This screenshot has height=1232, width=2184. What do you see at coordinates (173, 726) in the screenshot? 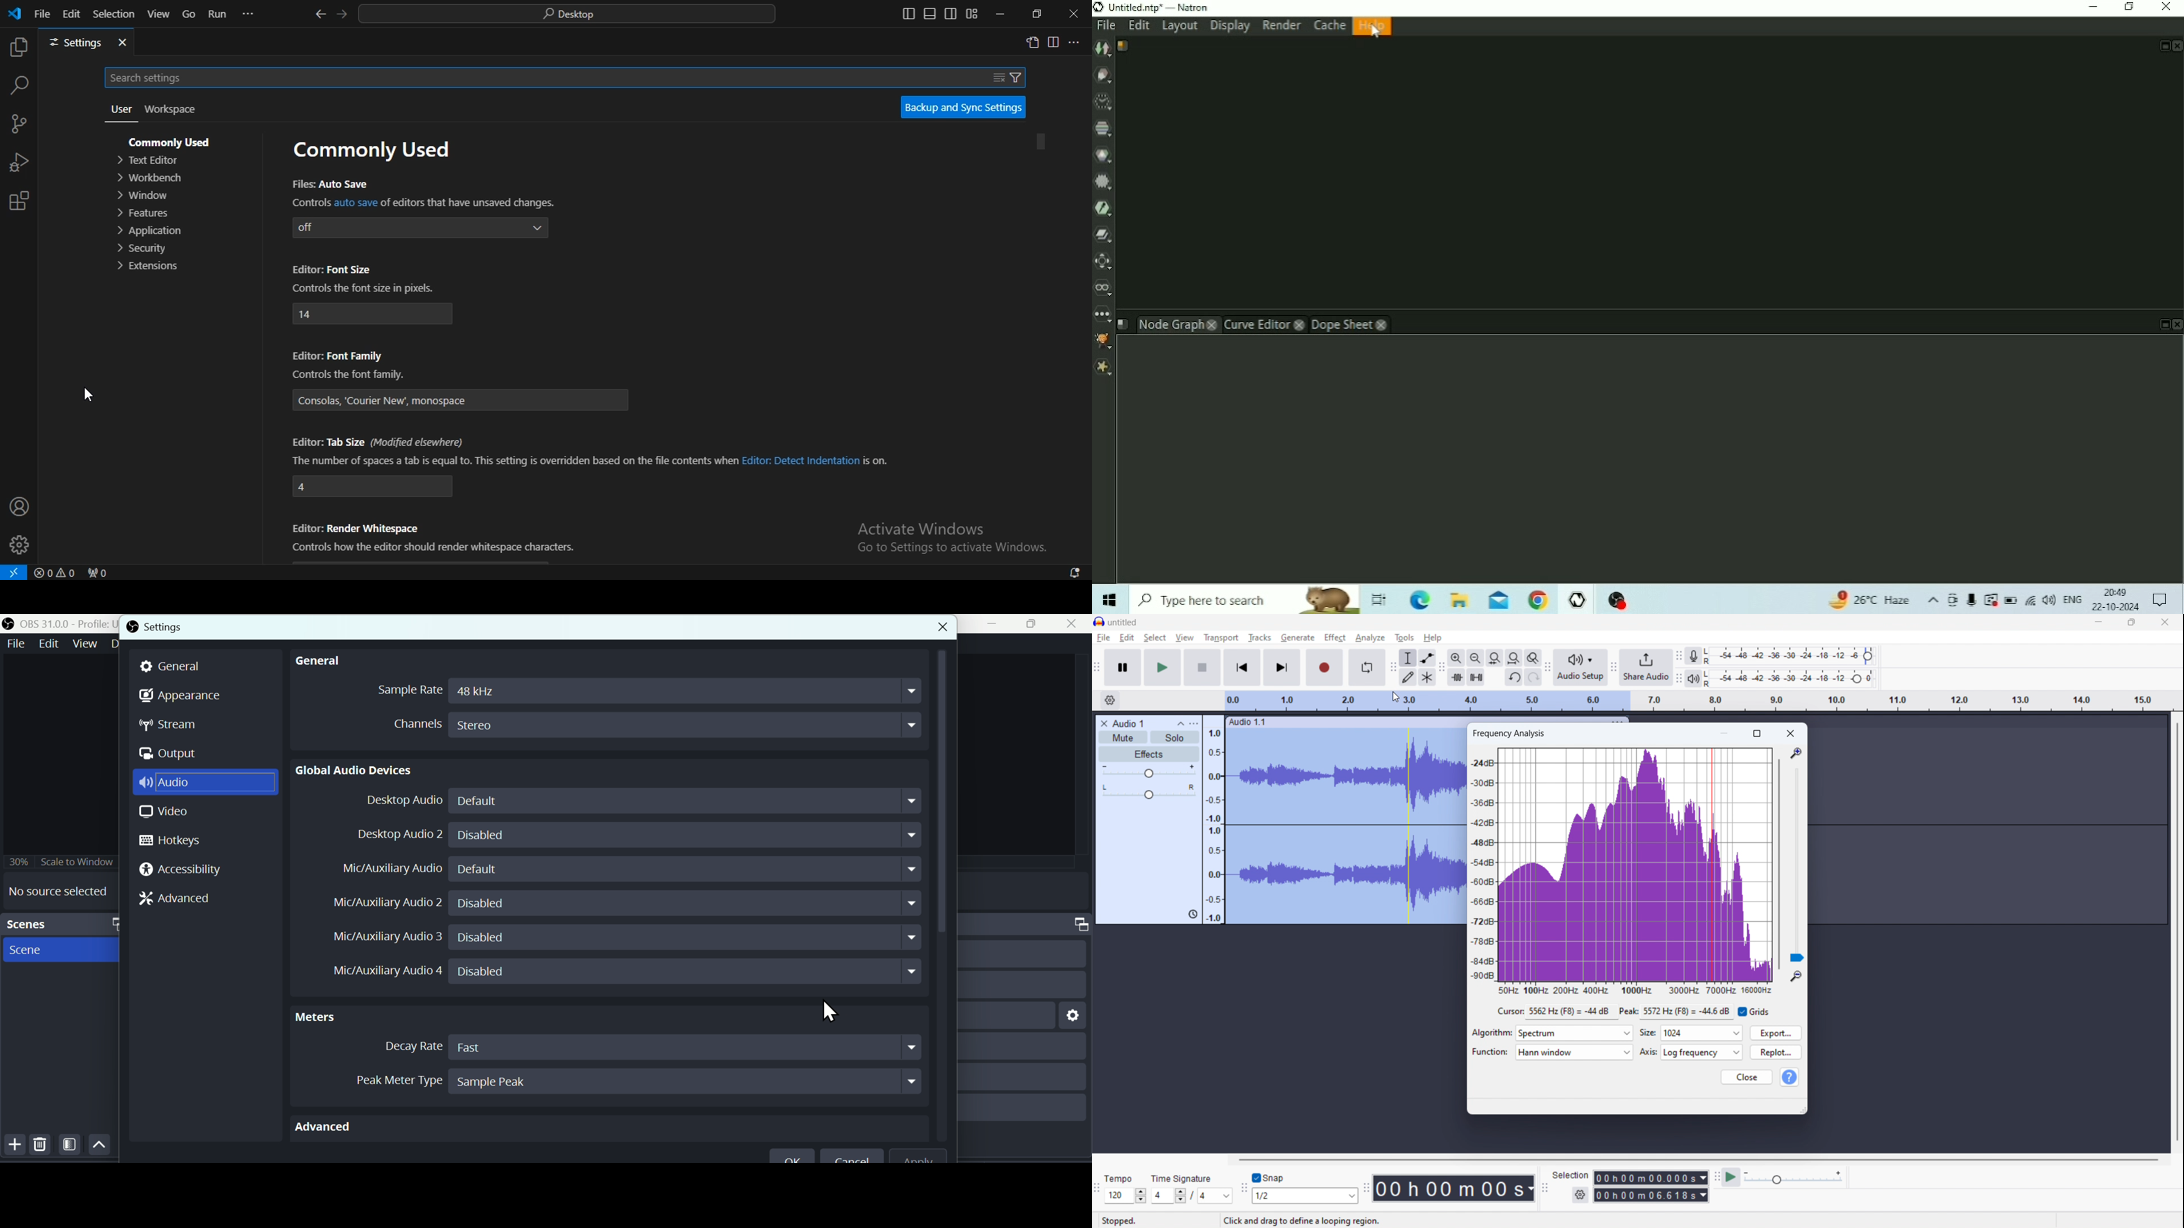
I see `stream` at bounding box center [173, 726].